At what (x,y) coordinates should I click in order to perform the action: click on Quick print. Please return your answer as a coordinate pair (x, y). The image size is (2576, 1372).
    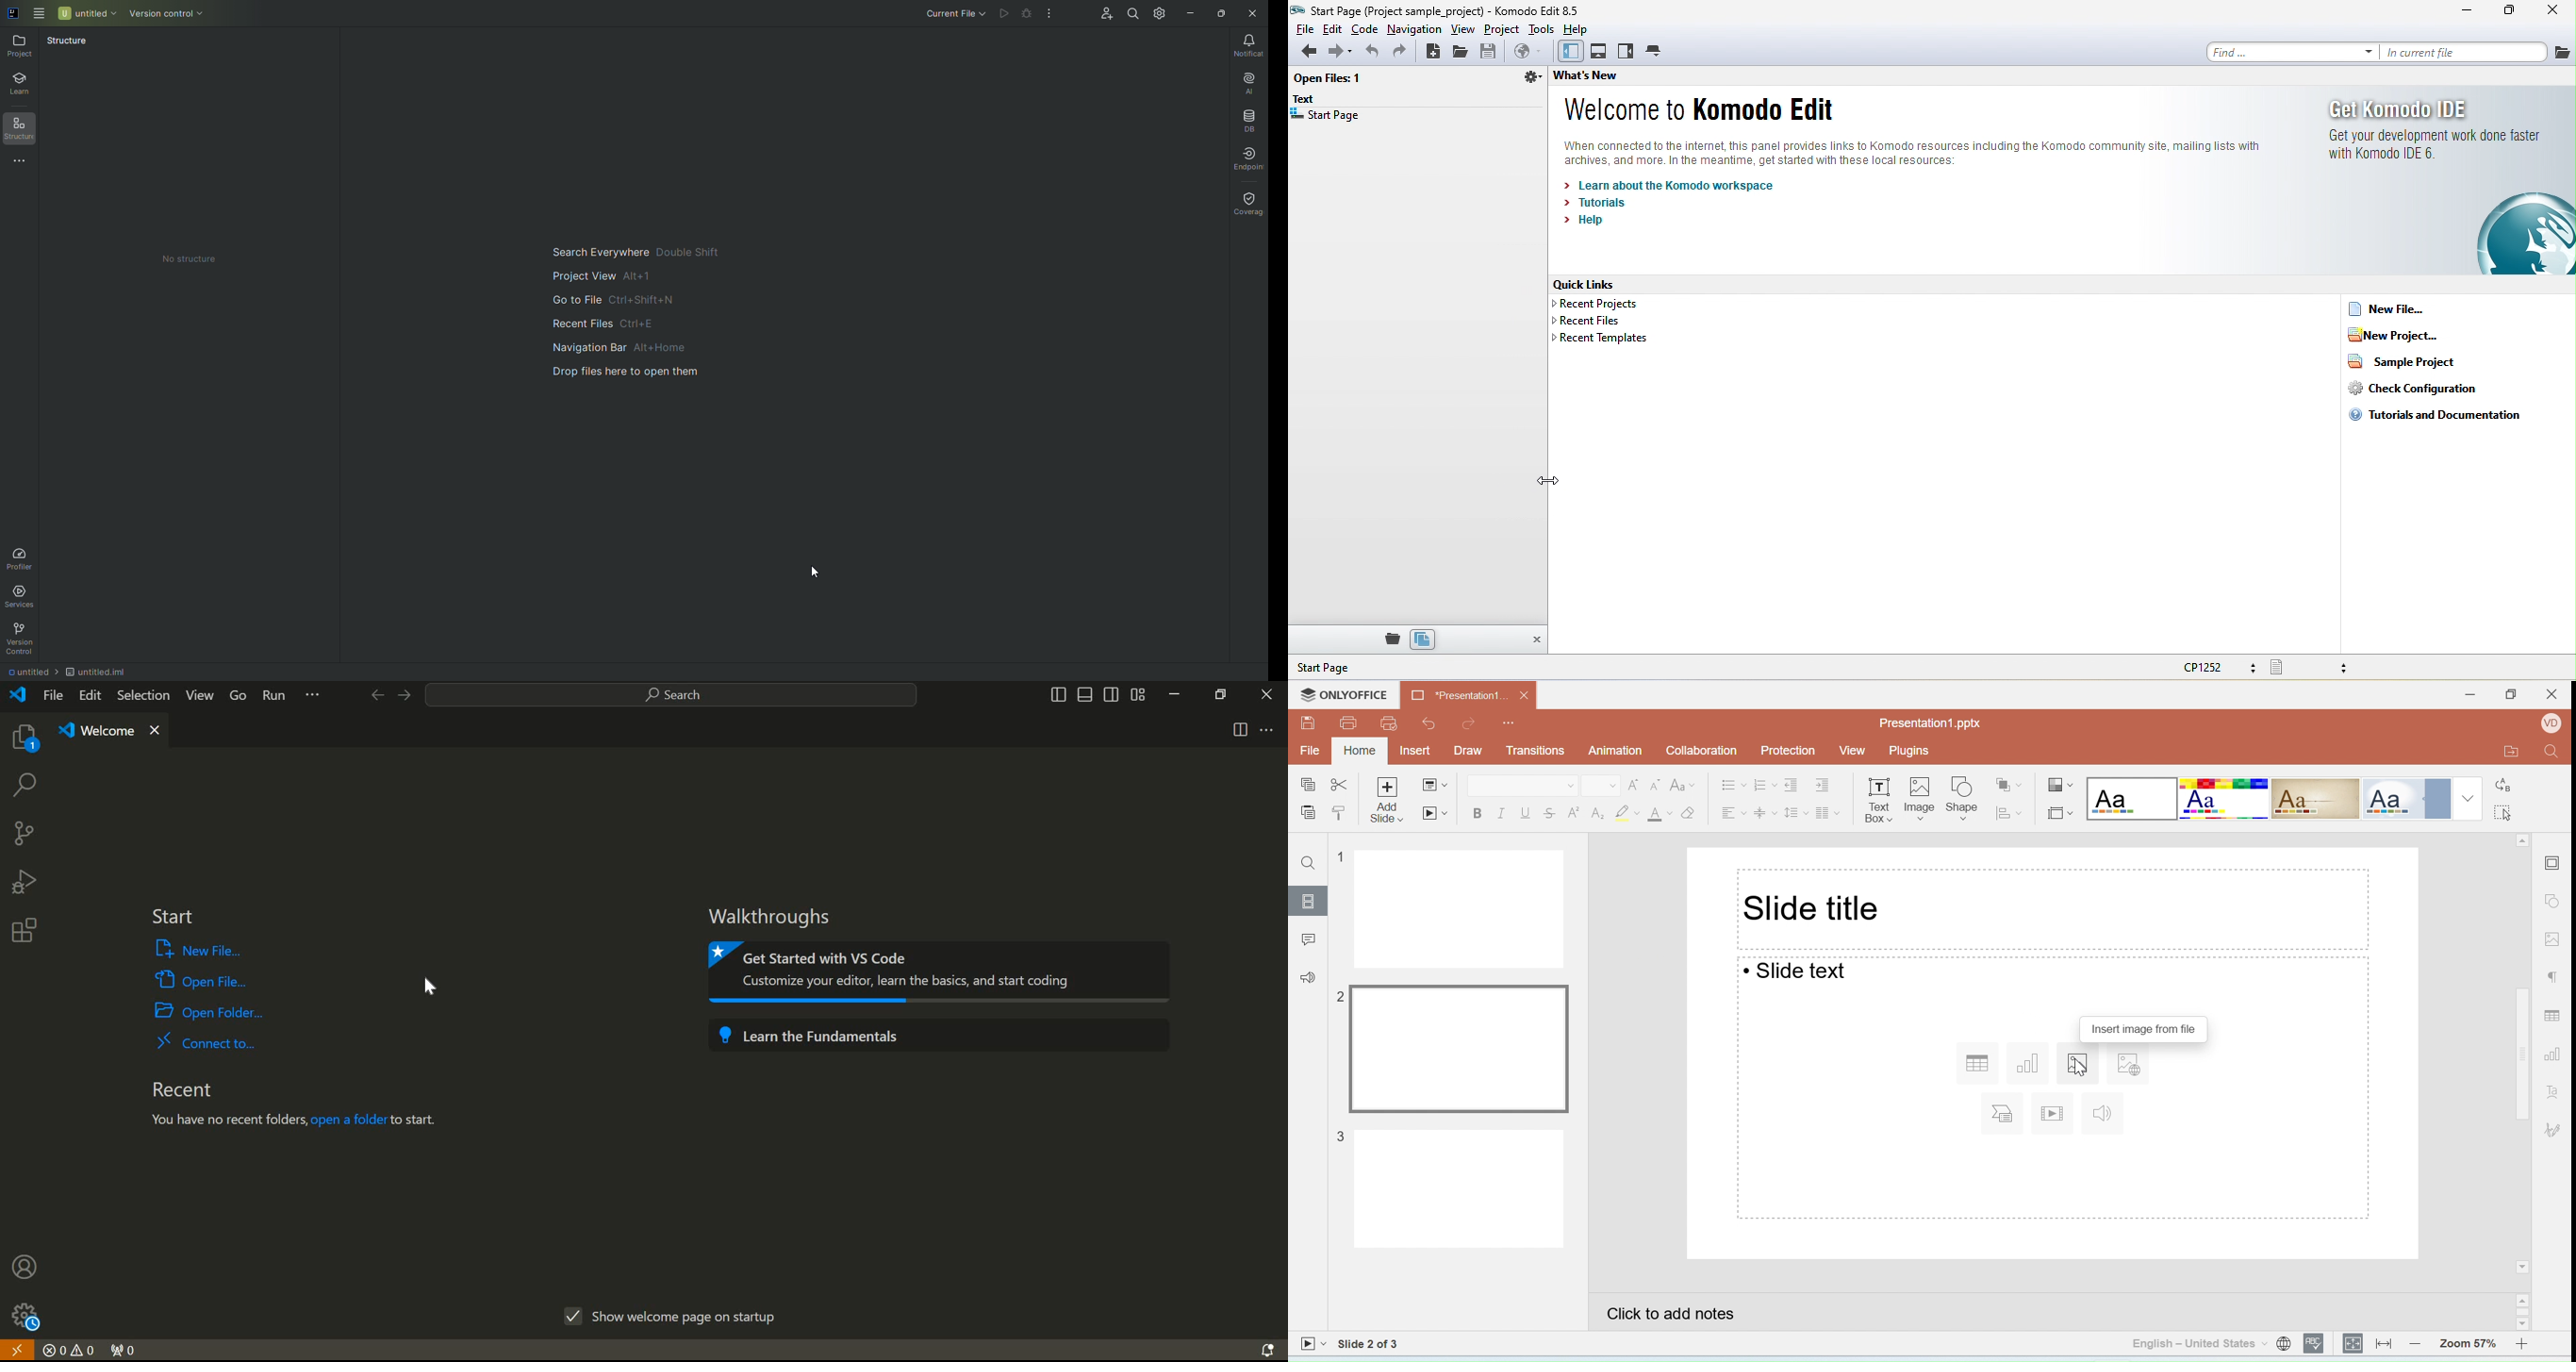
    Looking at the image, I should click on (1389, 724).